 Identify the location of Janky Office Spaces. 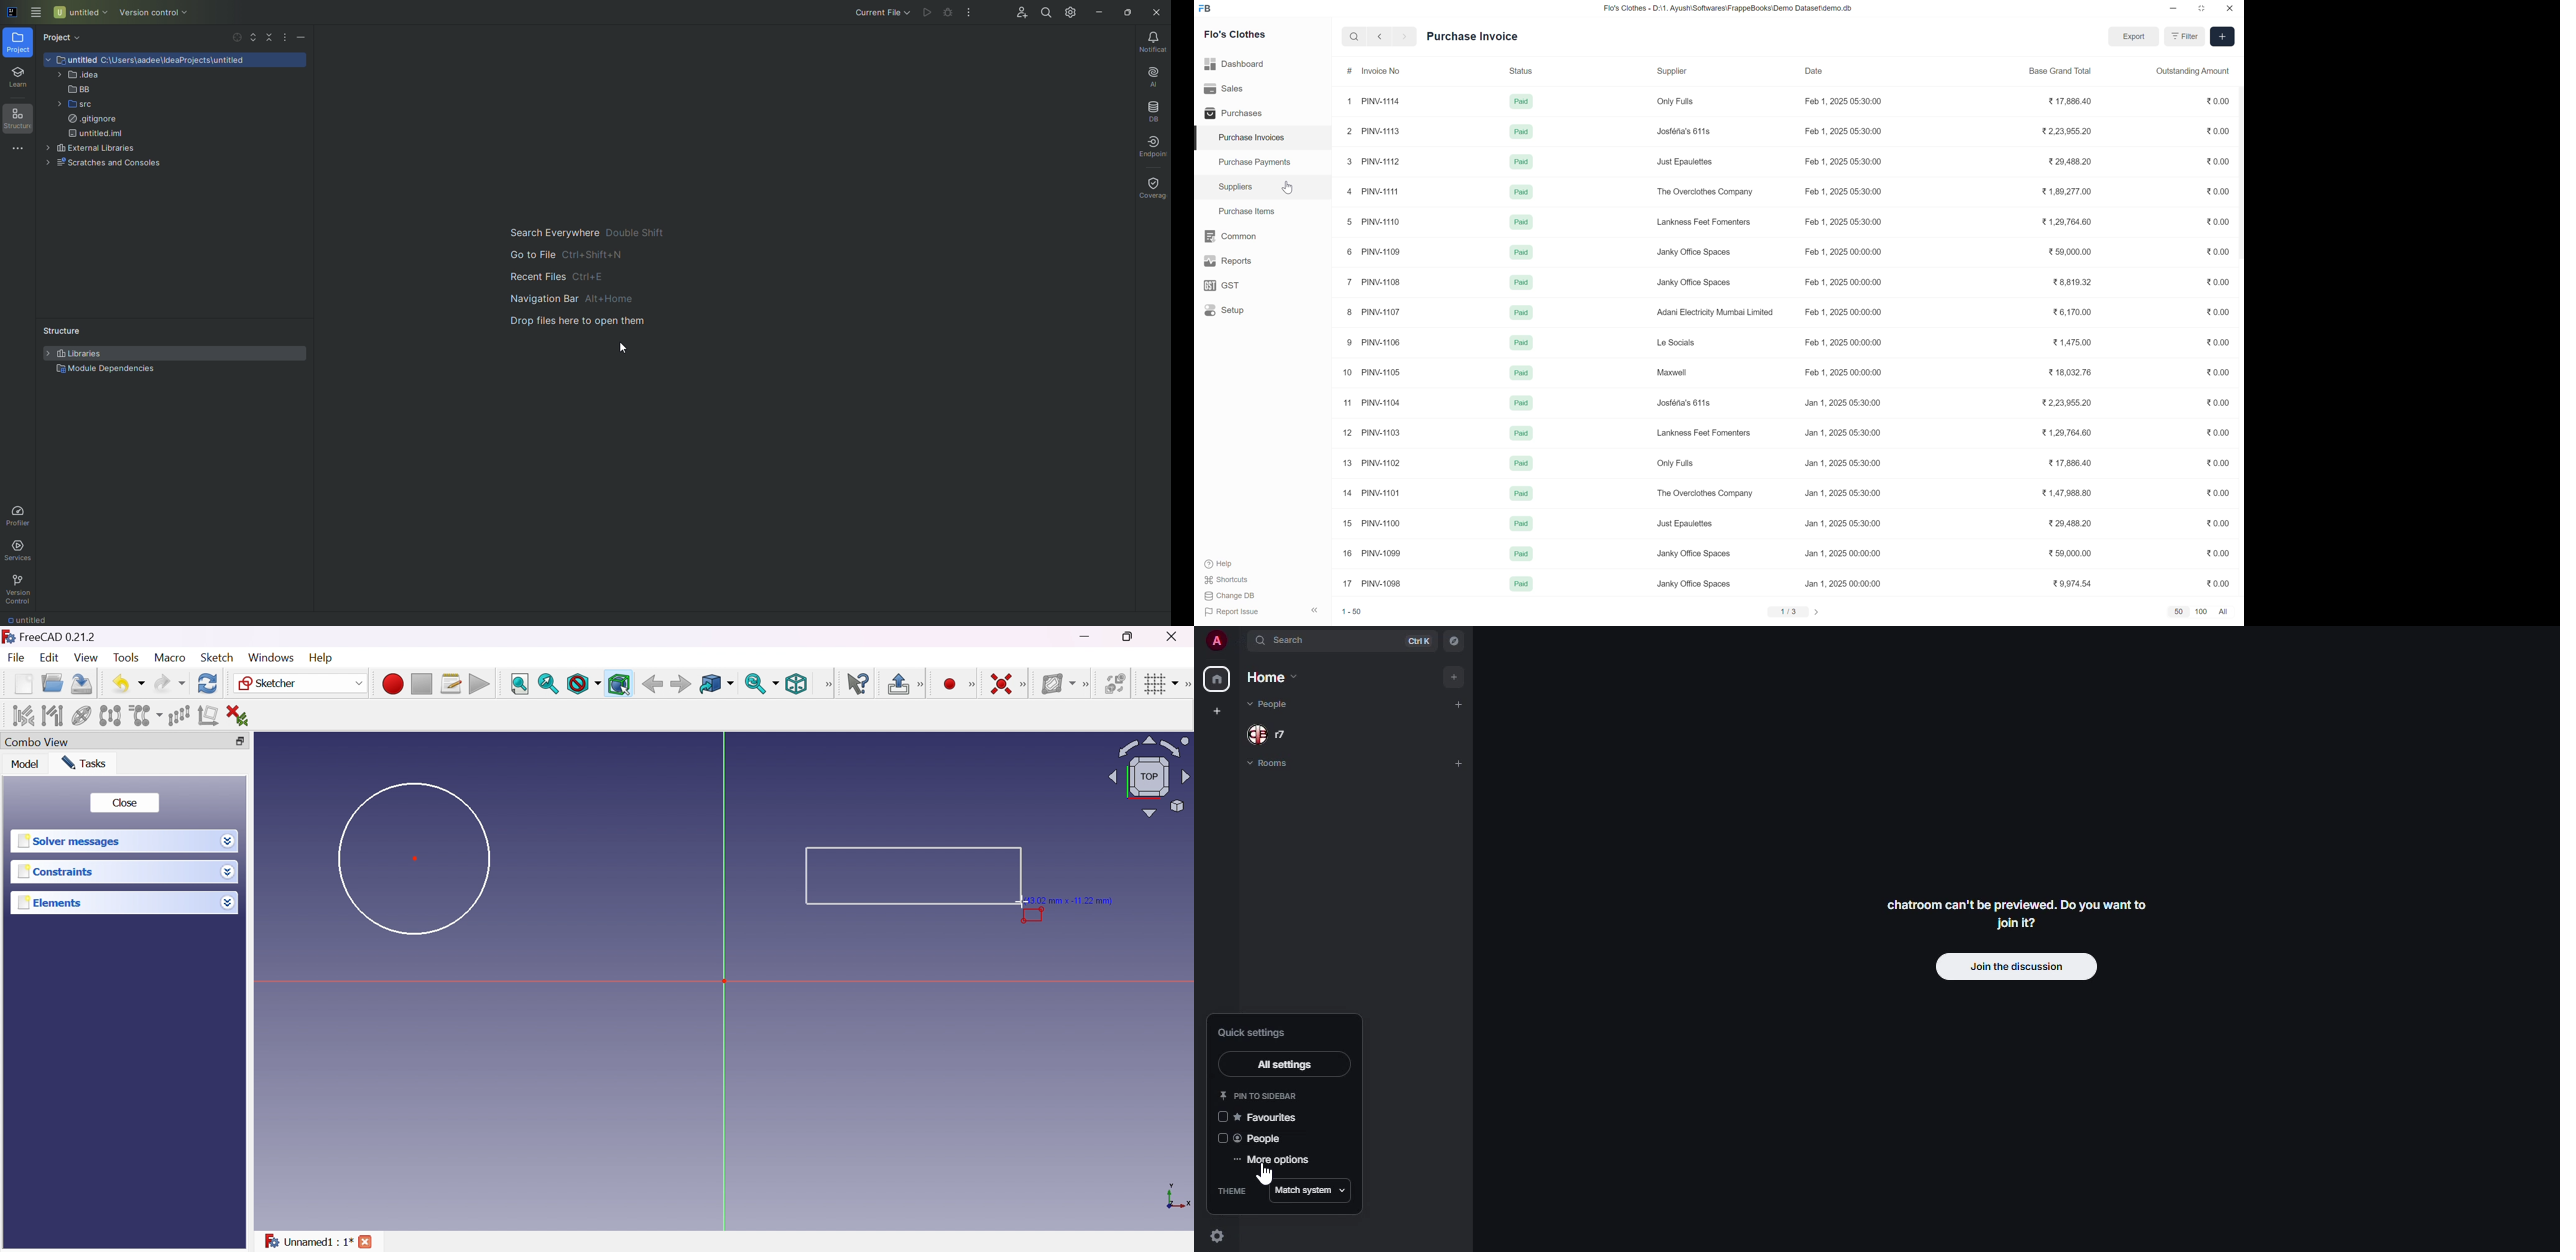
(1694, 584).